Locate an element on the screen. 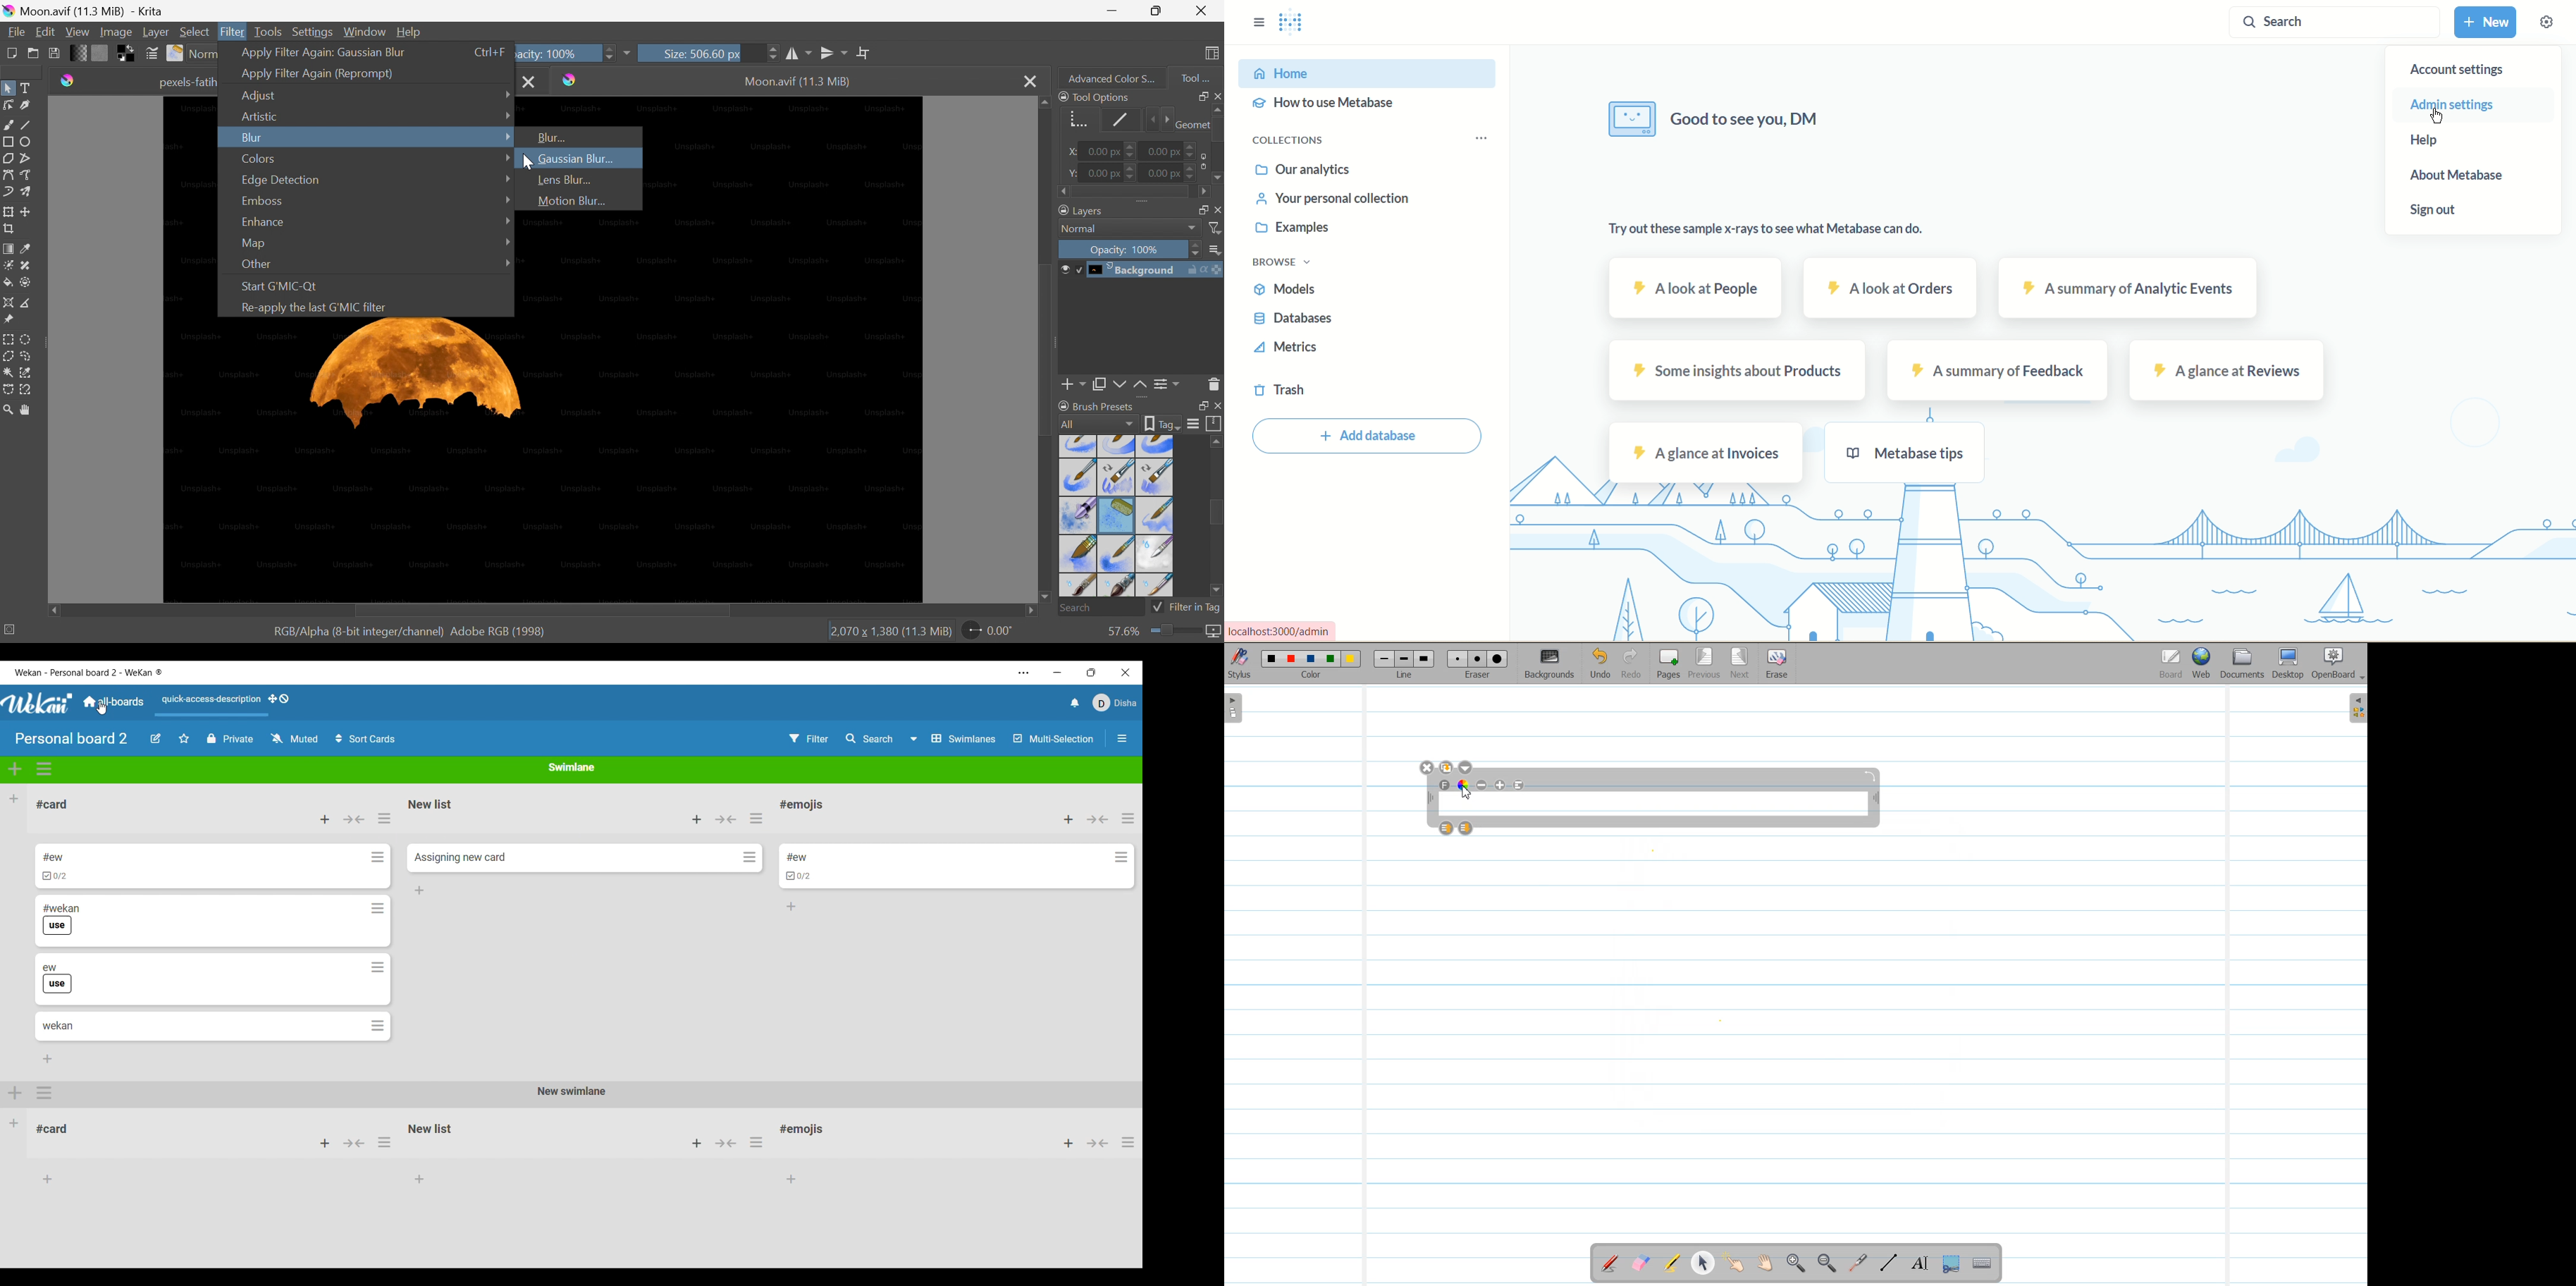 Image resolution: width=2576 pixels, height=1288 pixels. Gaussian Blur... is located at coordinates (573, 158).